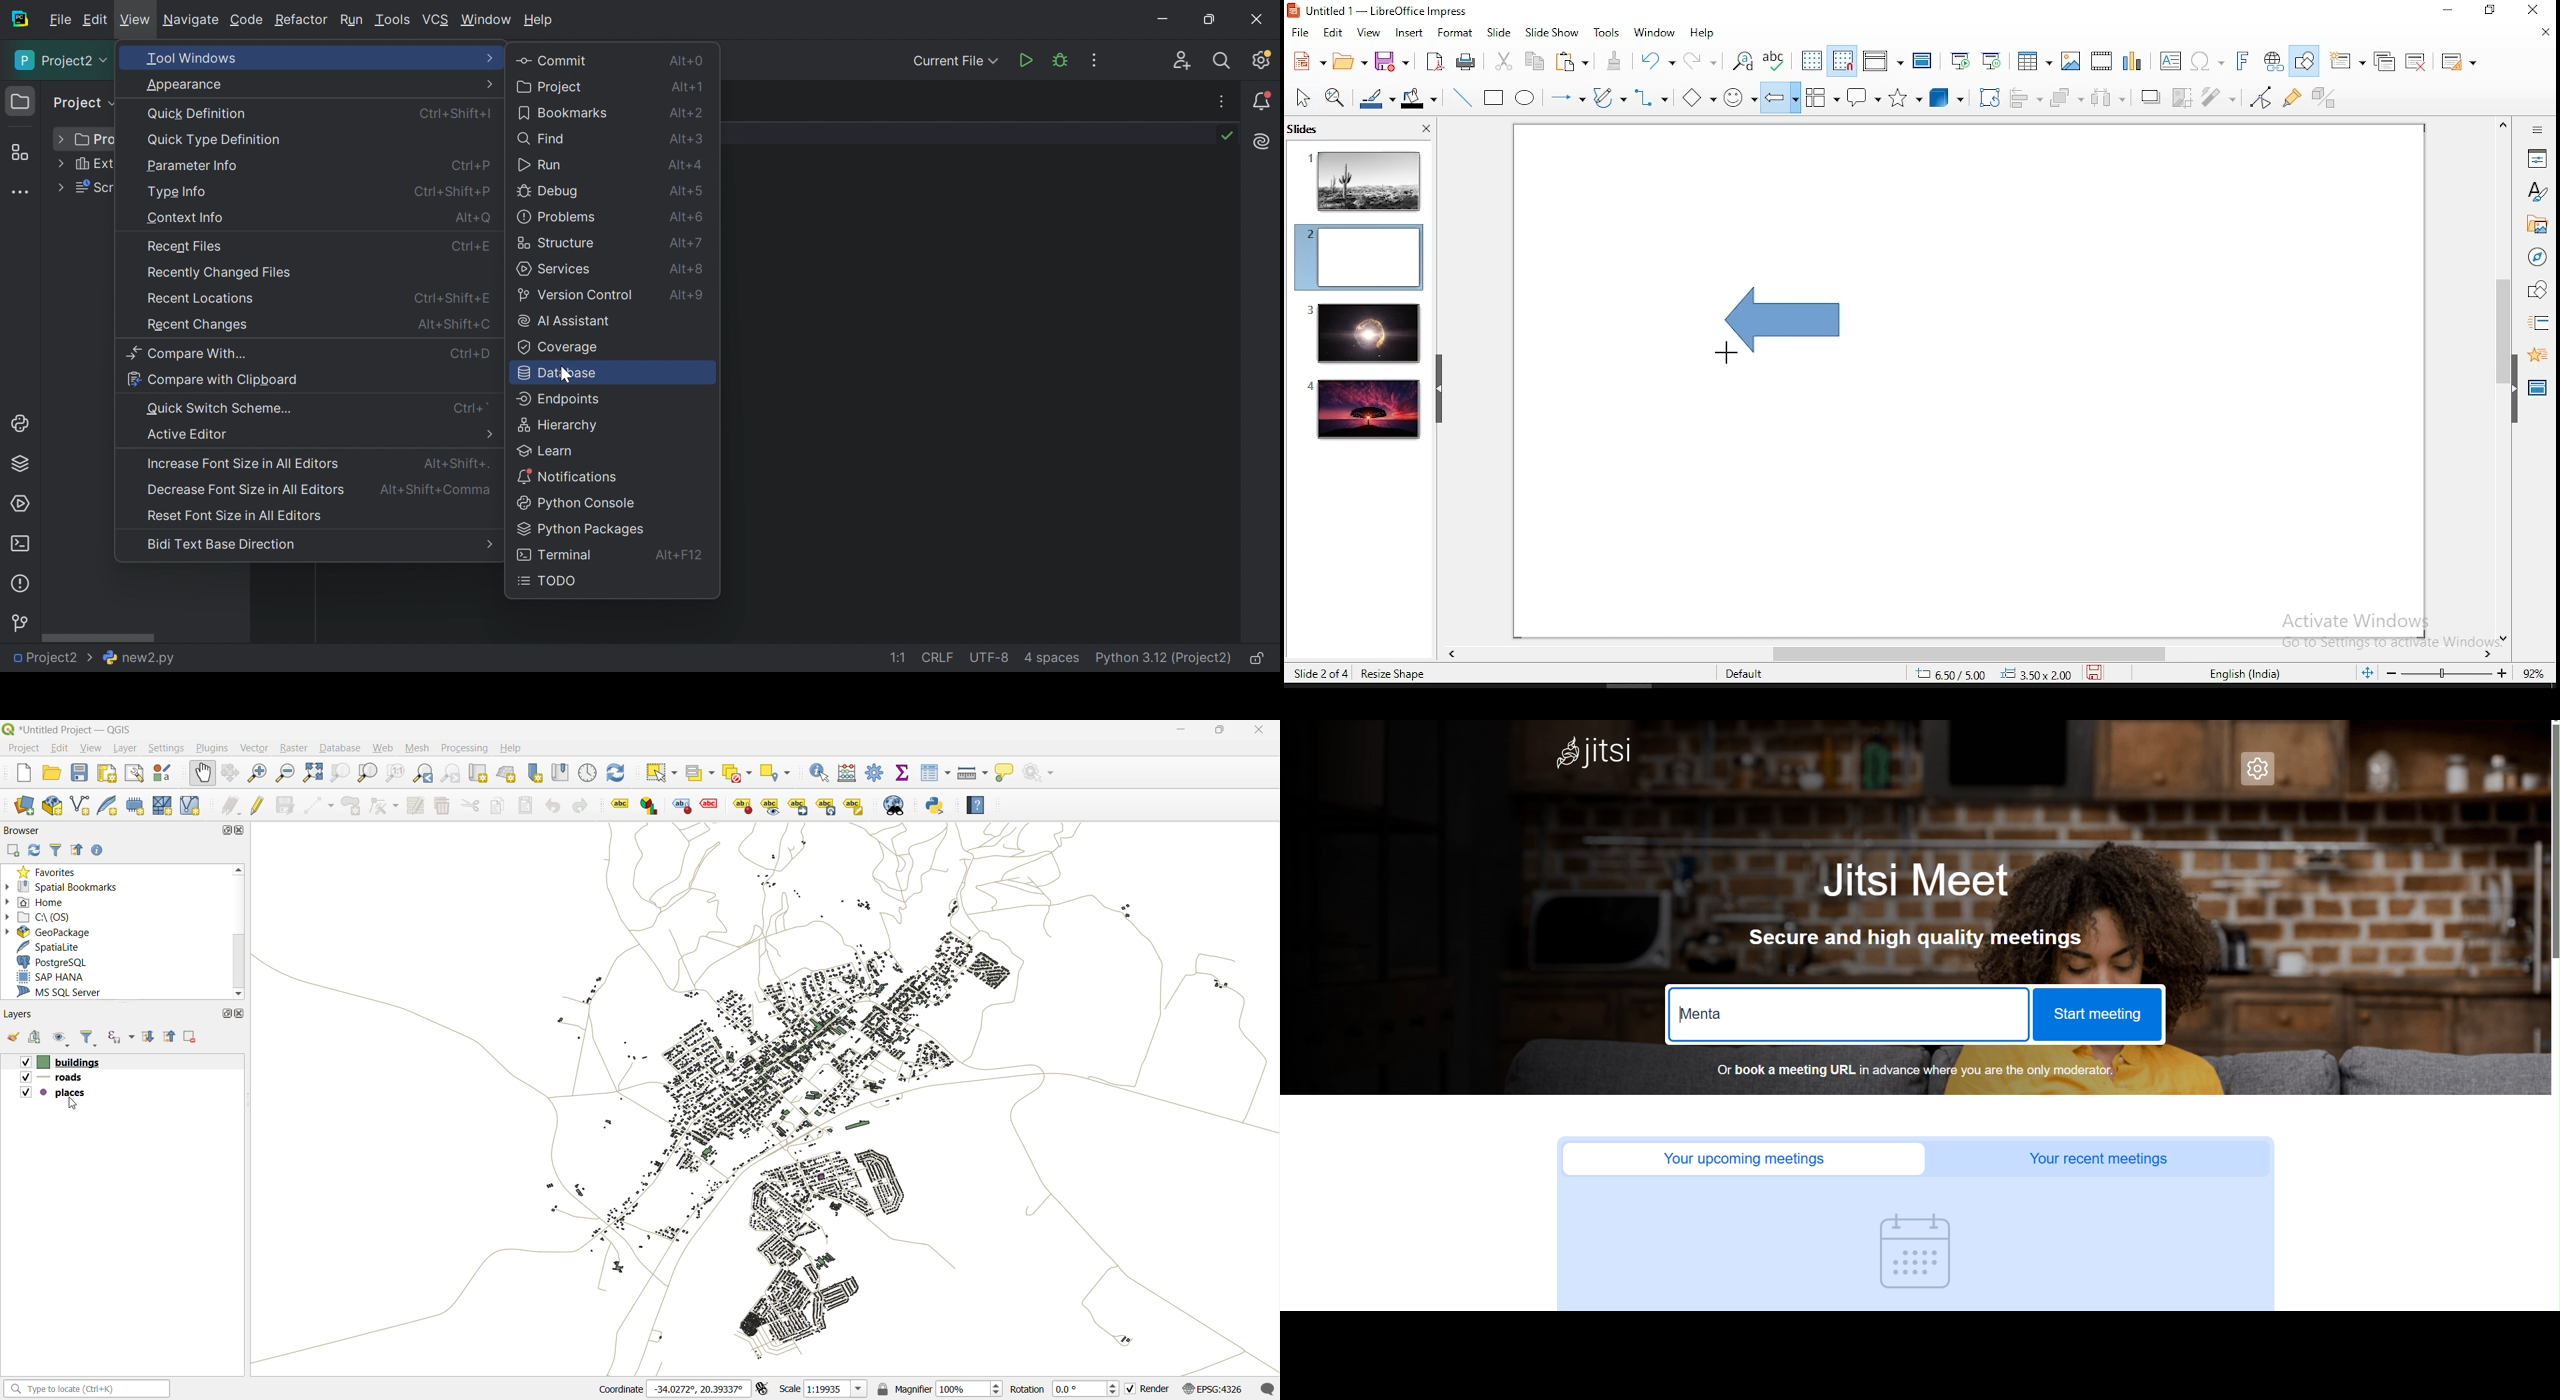 Image resolution: width=2576 pixels, height=1400 pixels. I want to click on Reset font base in all editors, so click(236, 515).